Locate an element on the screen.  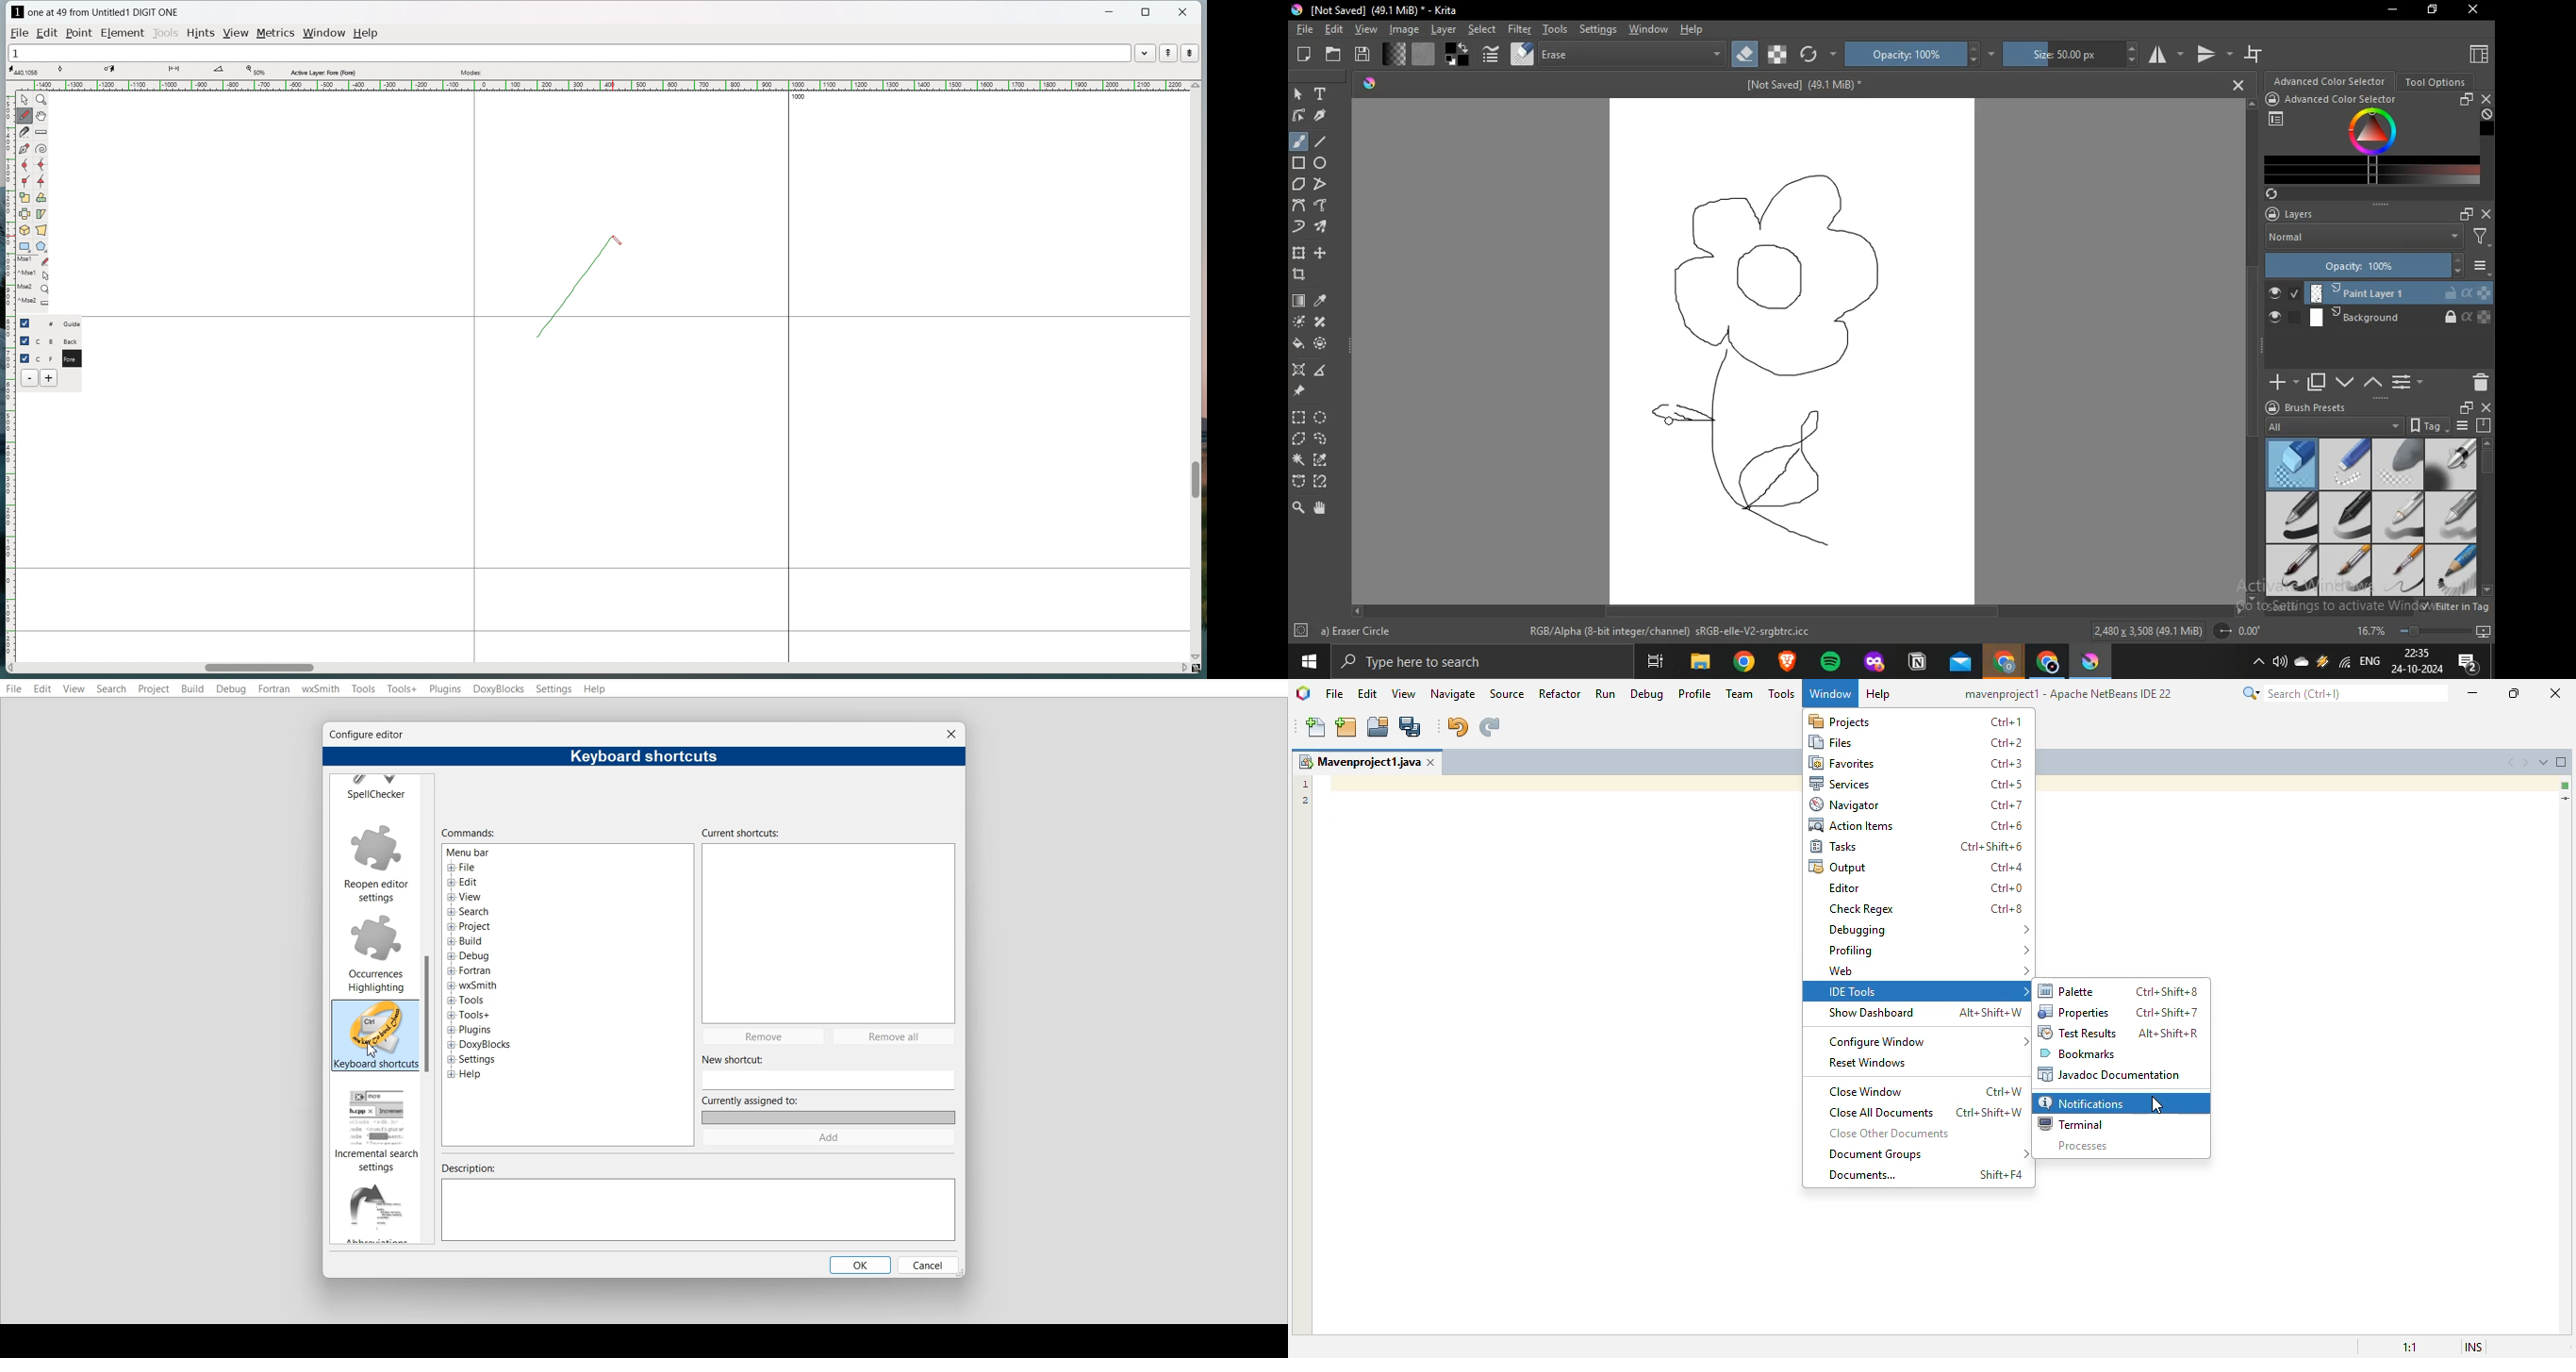
Reopen editor settings is located at coordinates (376, 862).